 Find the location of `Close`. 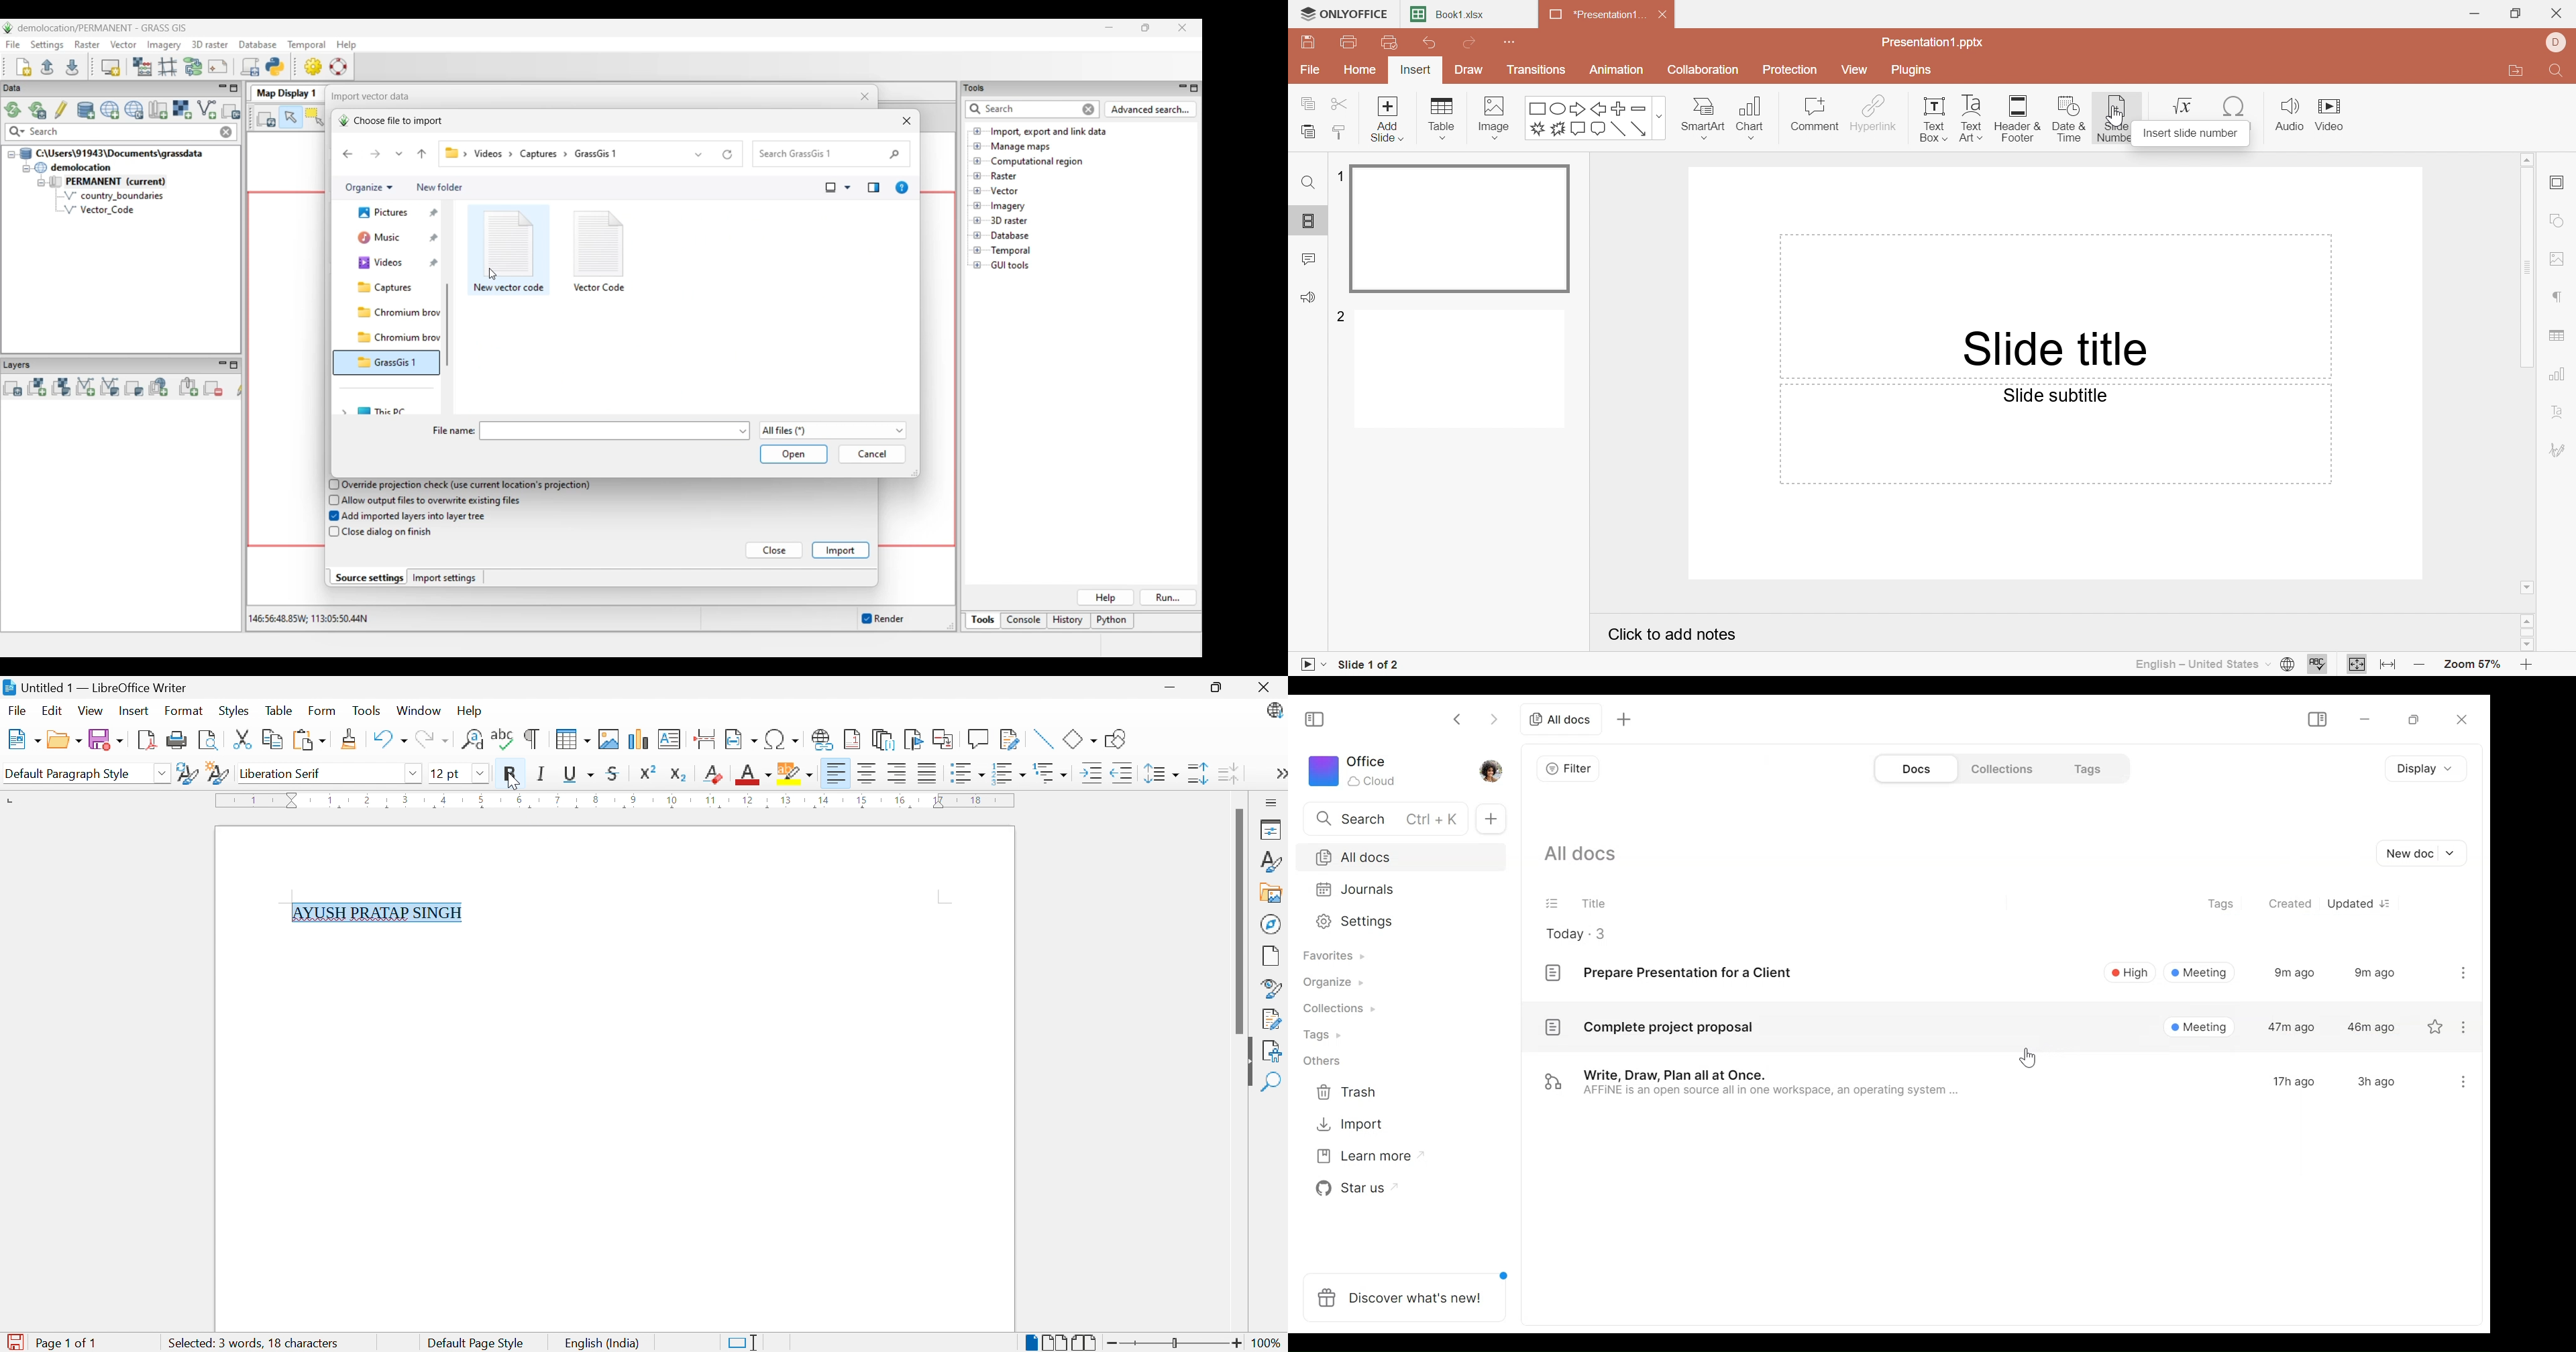

Close is located at coordinates (2459, 719).